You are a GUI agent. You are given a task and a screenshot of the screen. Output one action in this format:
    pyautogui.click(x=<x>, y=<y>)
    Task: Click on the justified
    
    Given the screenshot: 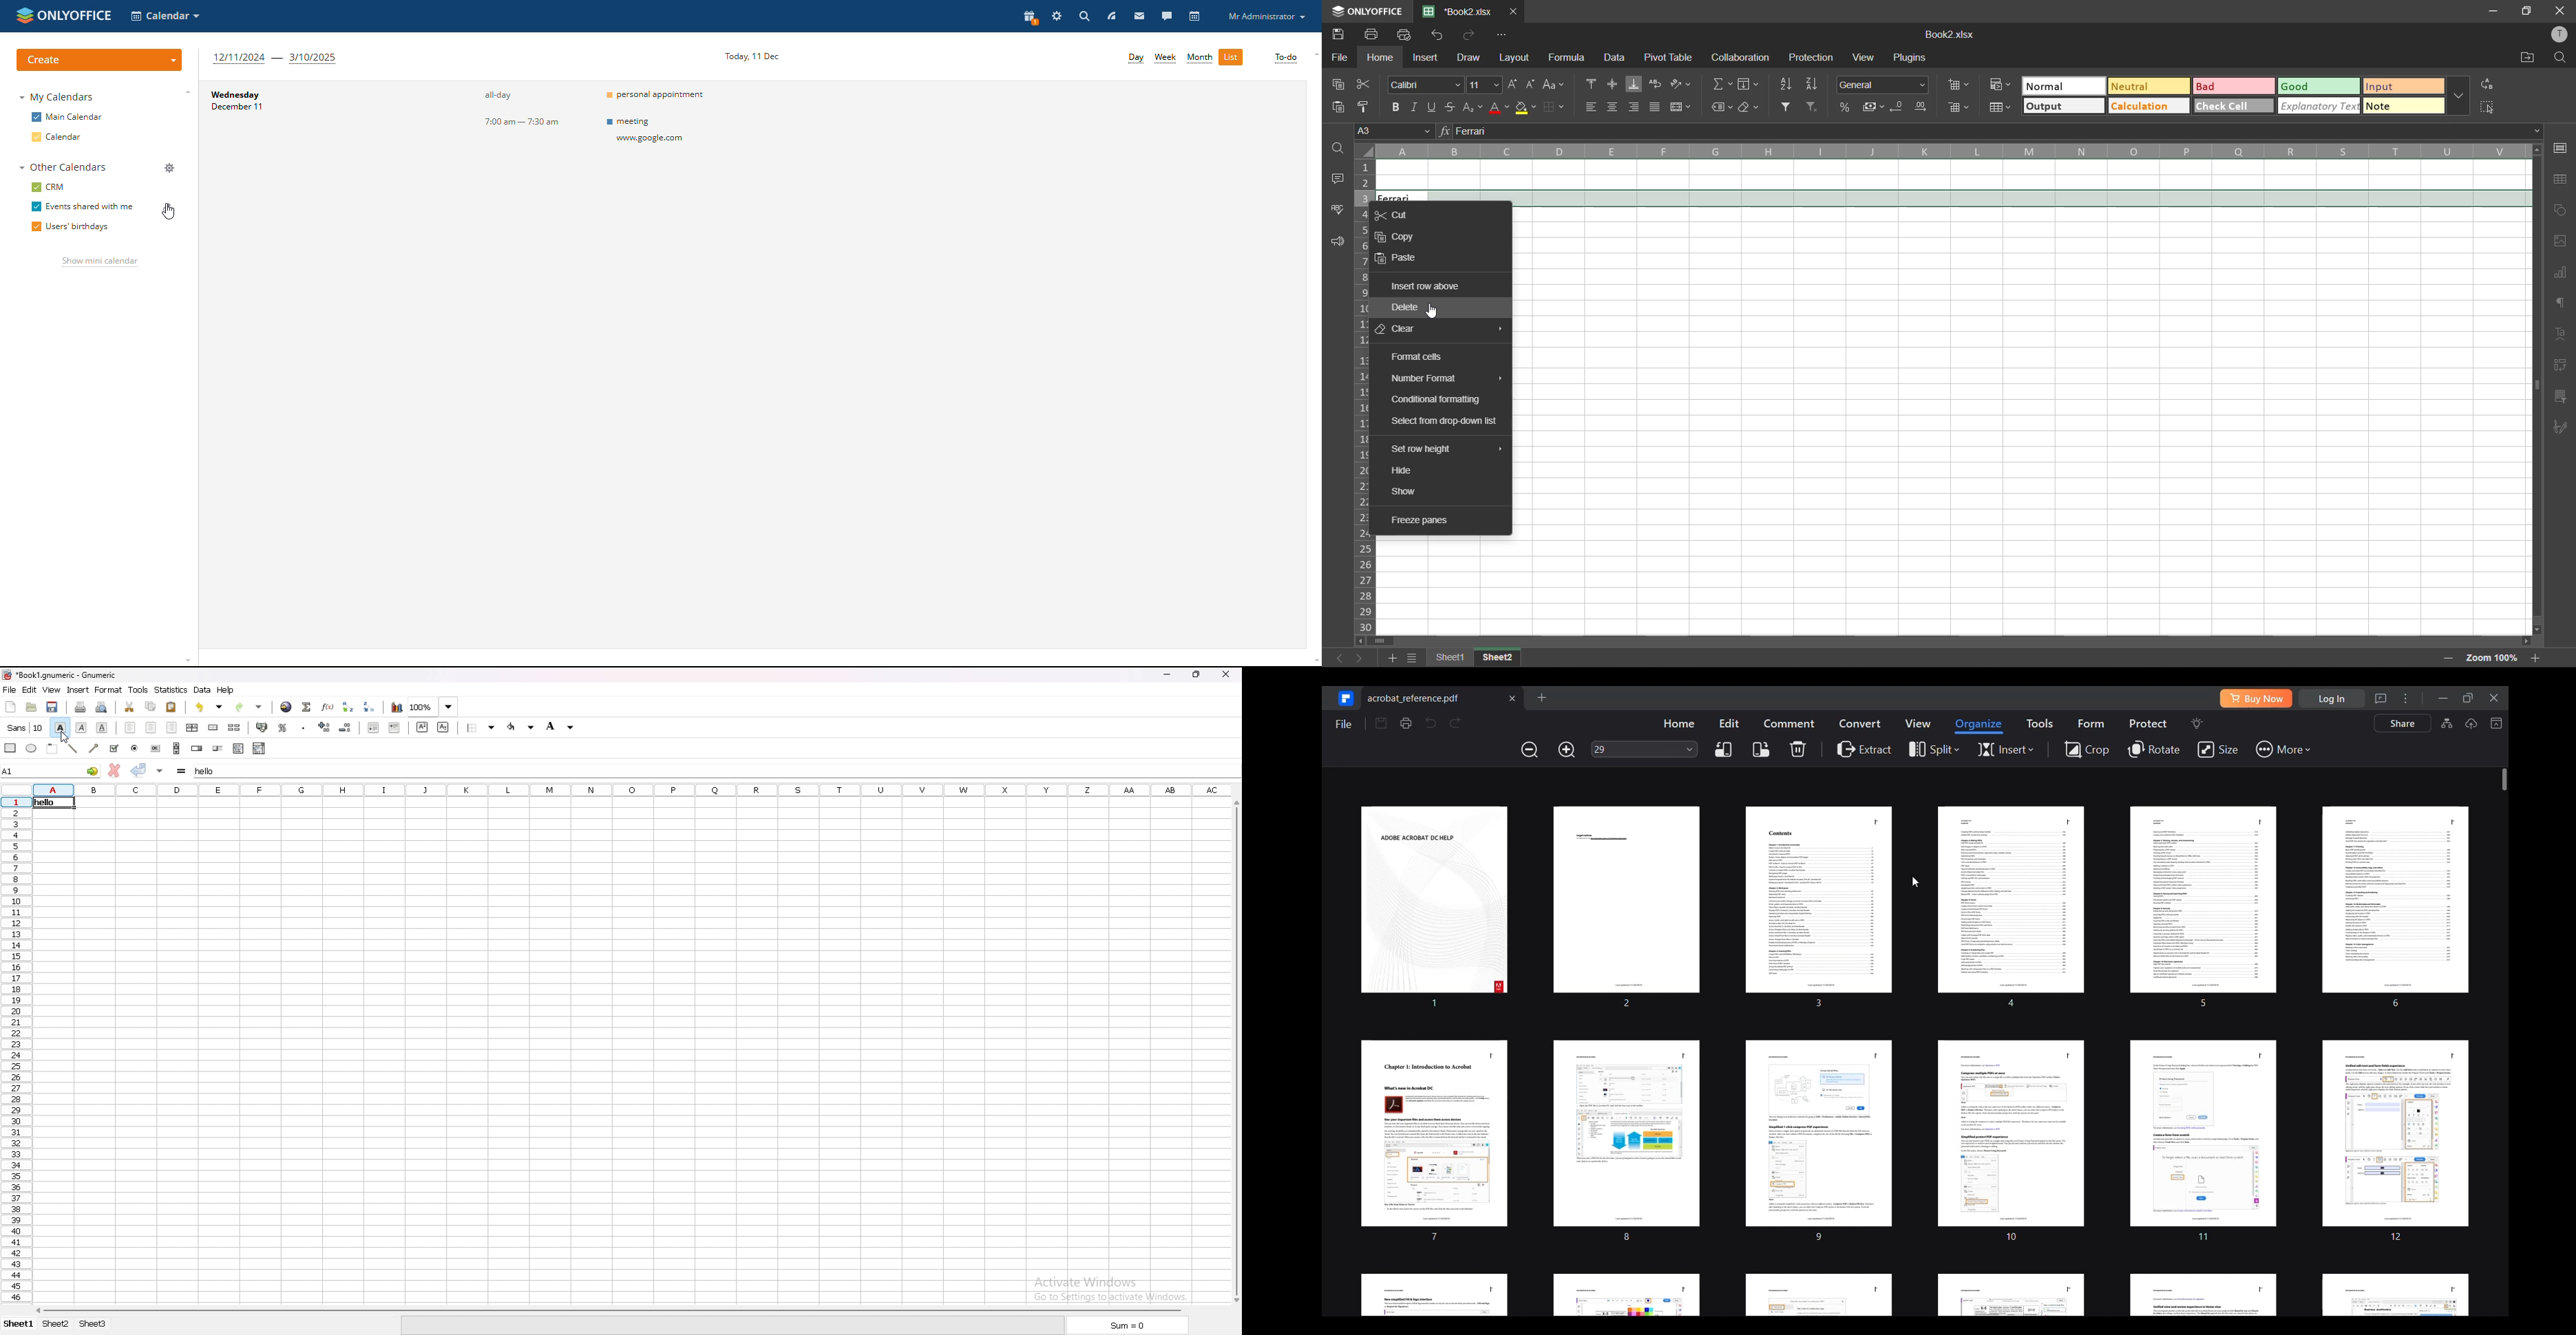 What is the action you would take?
    pyautogui.click(x=1657, y=107)
    